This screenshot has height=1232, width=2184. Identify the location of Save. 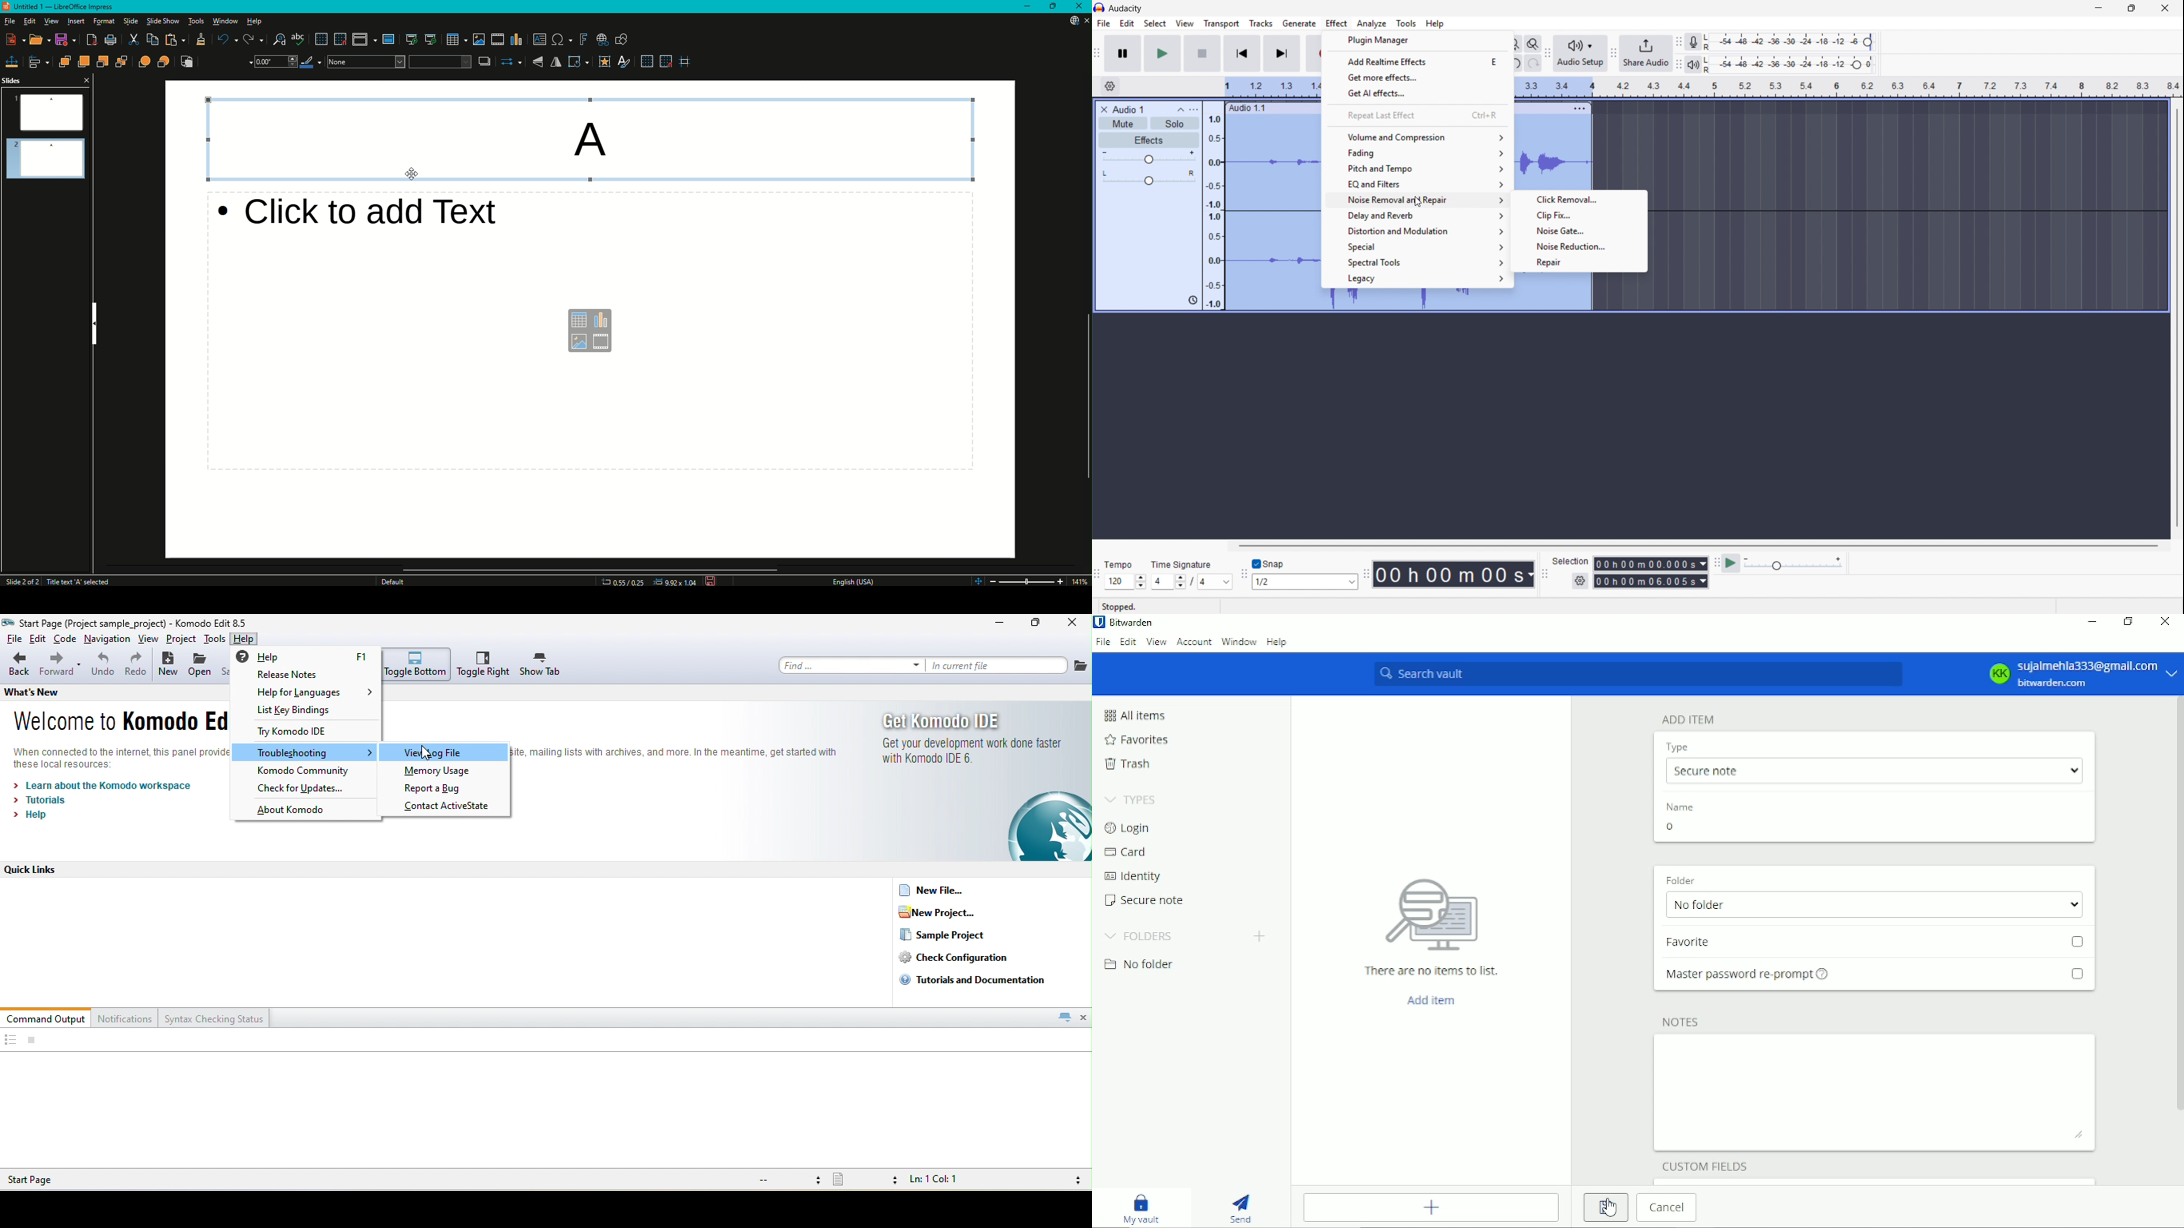
(63, 39).